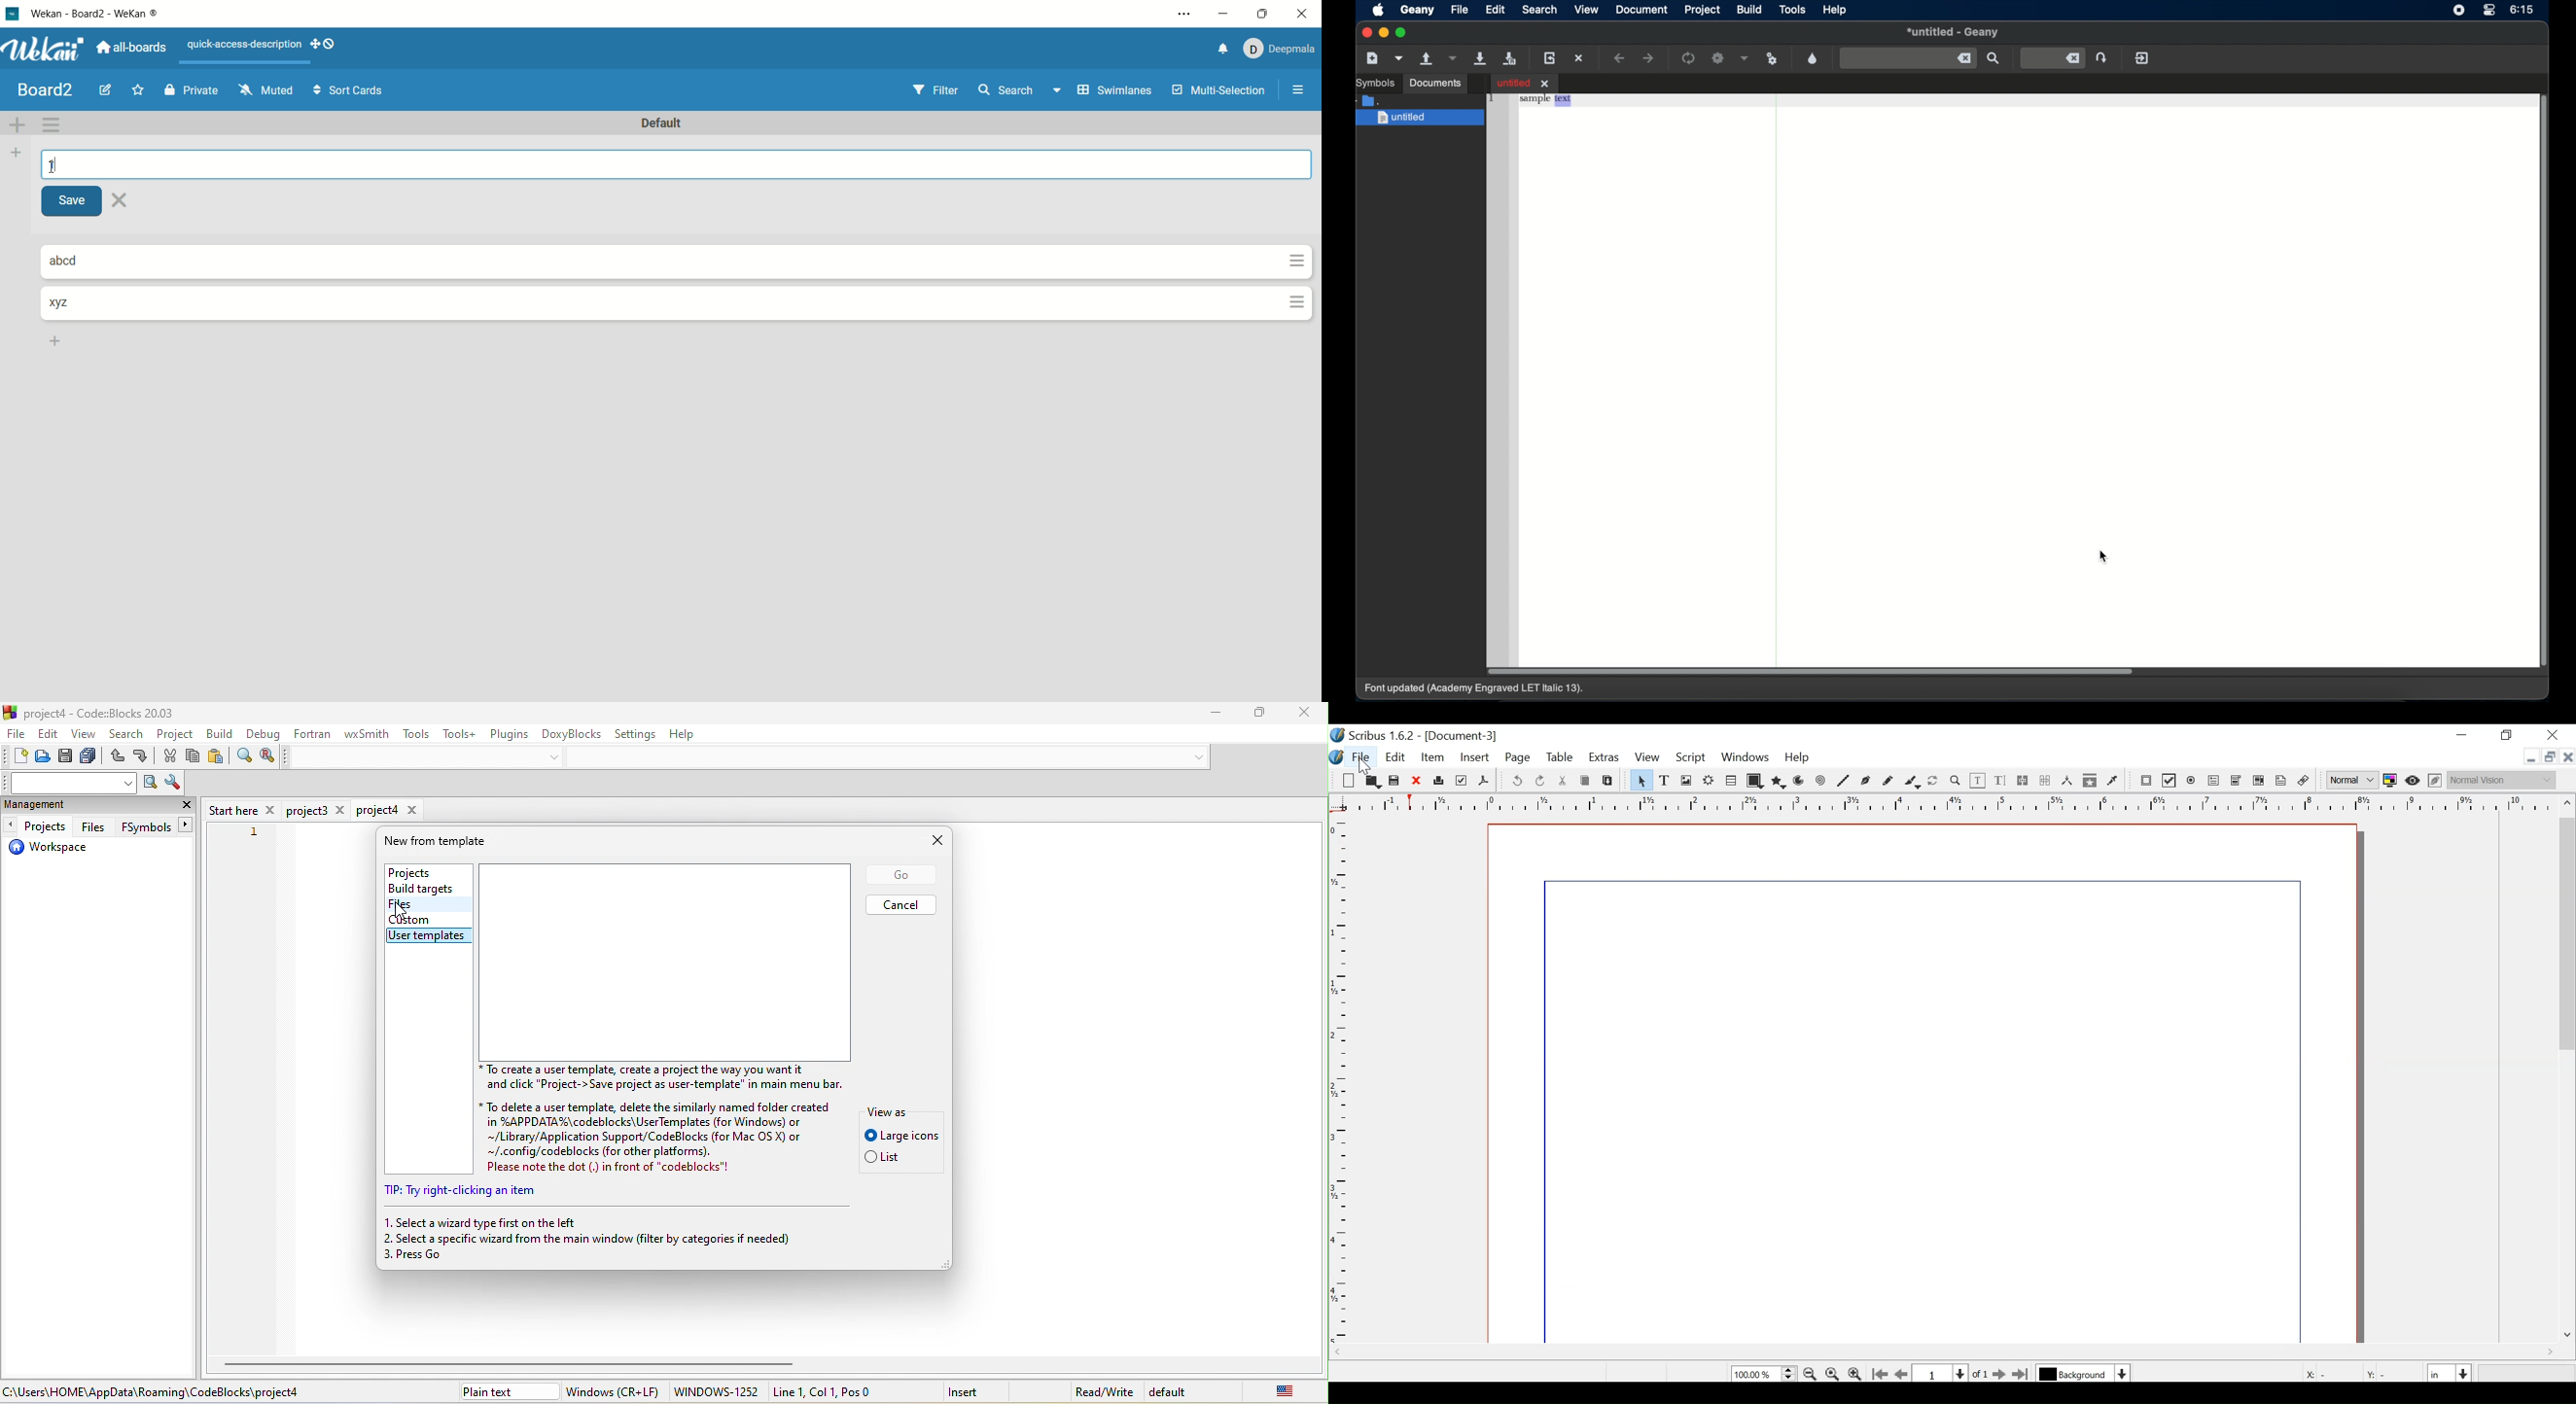 The height and width of the screenshot is (1428, 2576). I want to click on user templates, so click(432, 935).